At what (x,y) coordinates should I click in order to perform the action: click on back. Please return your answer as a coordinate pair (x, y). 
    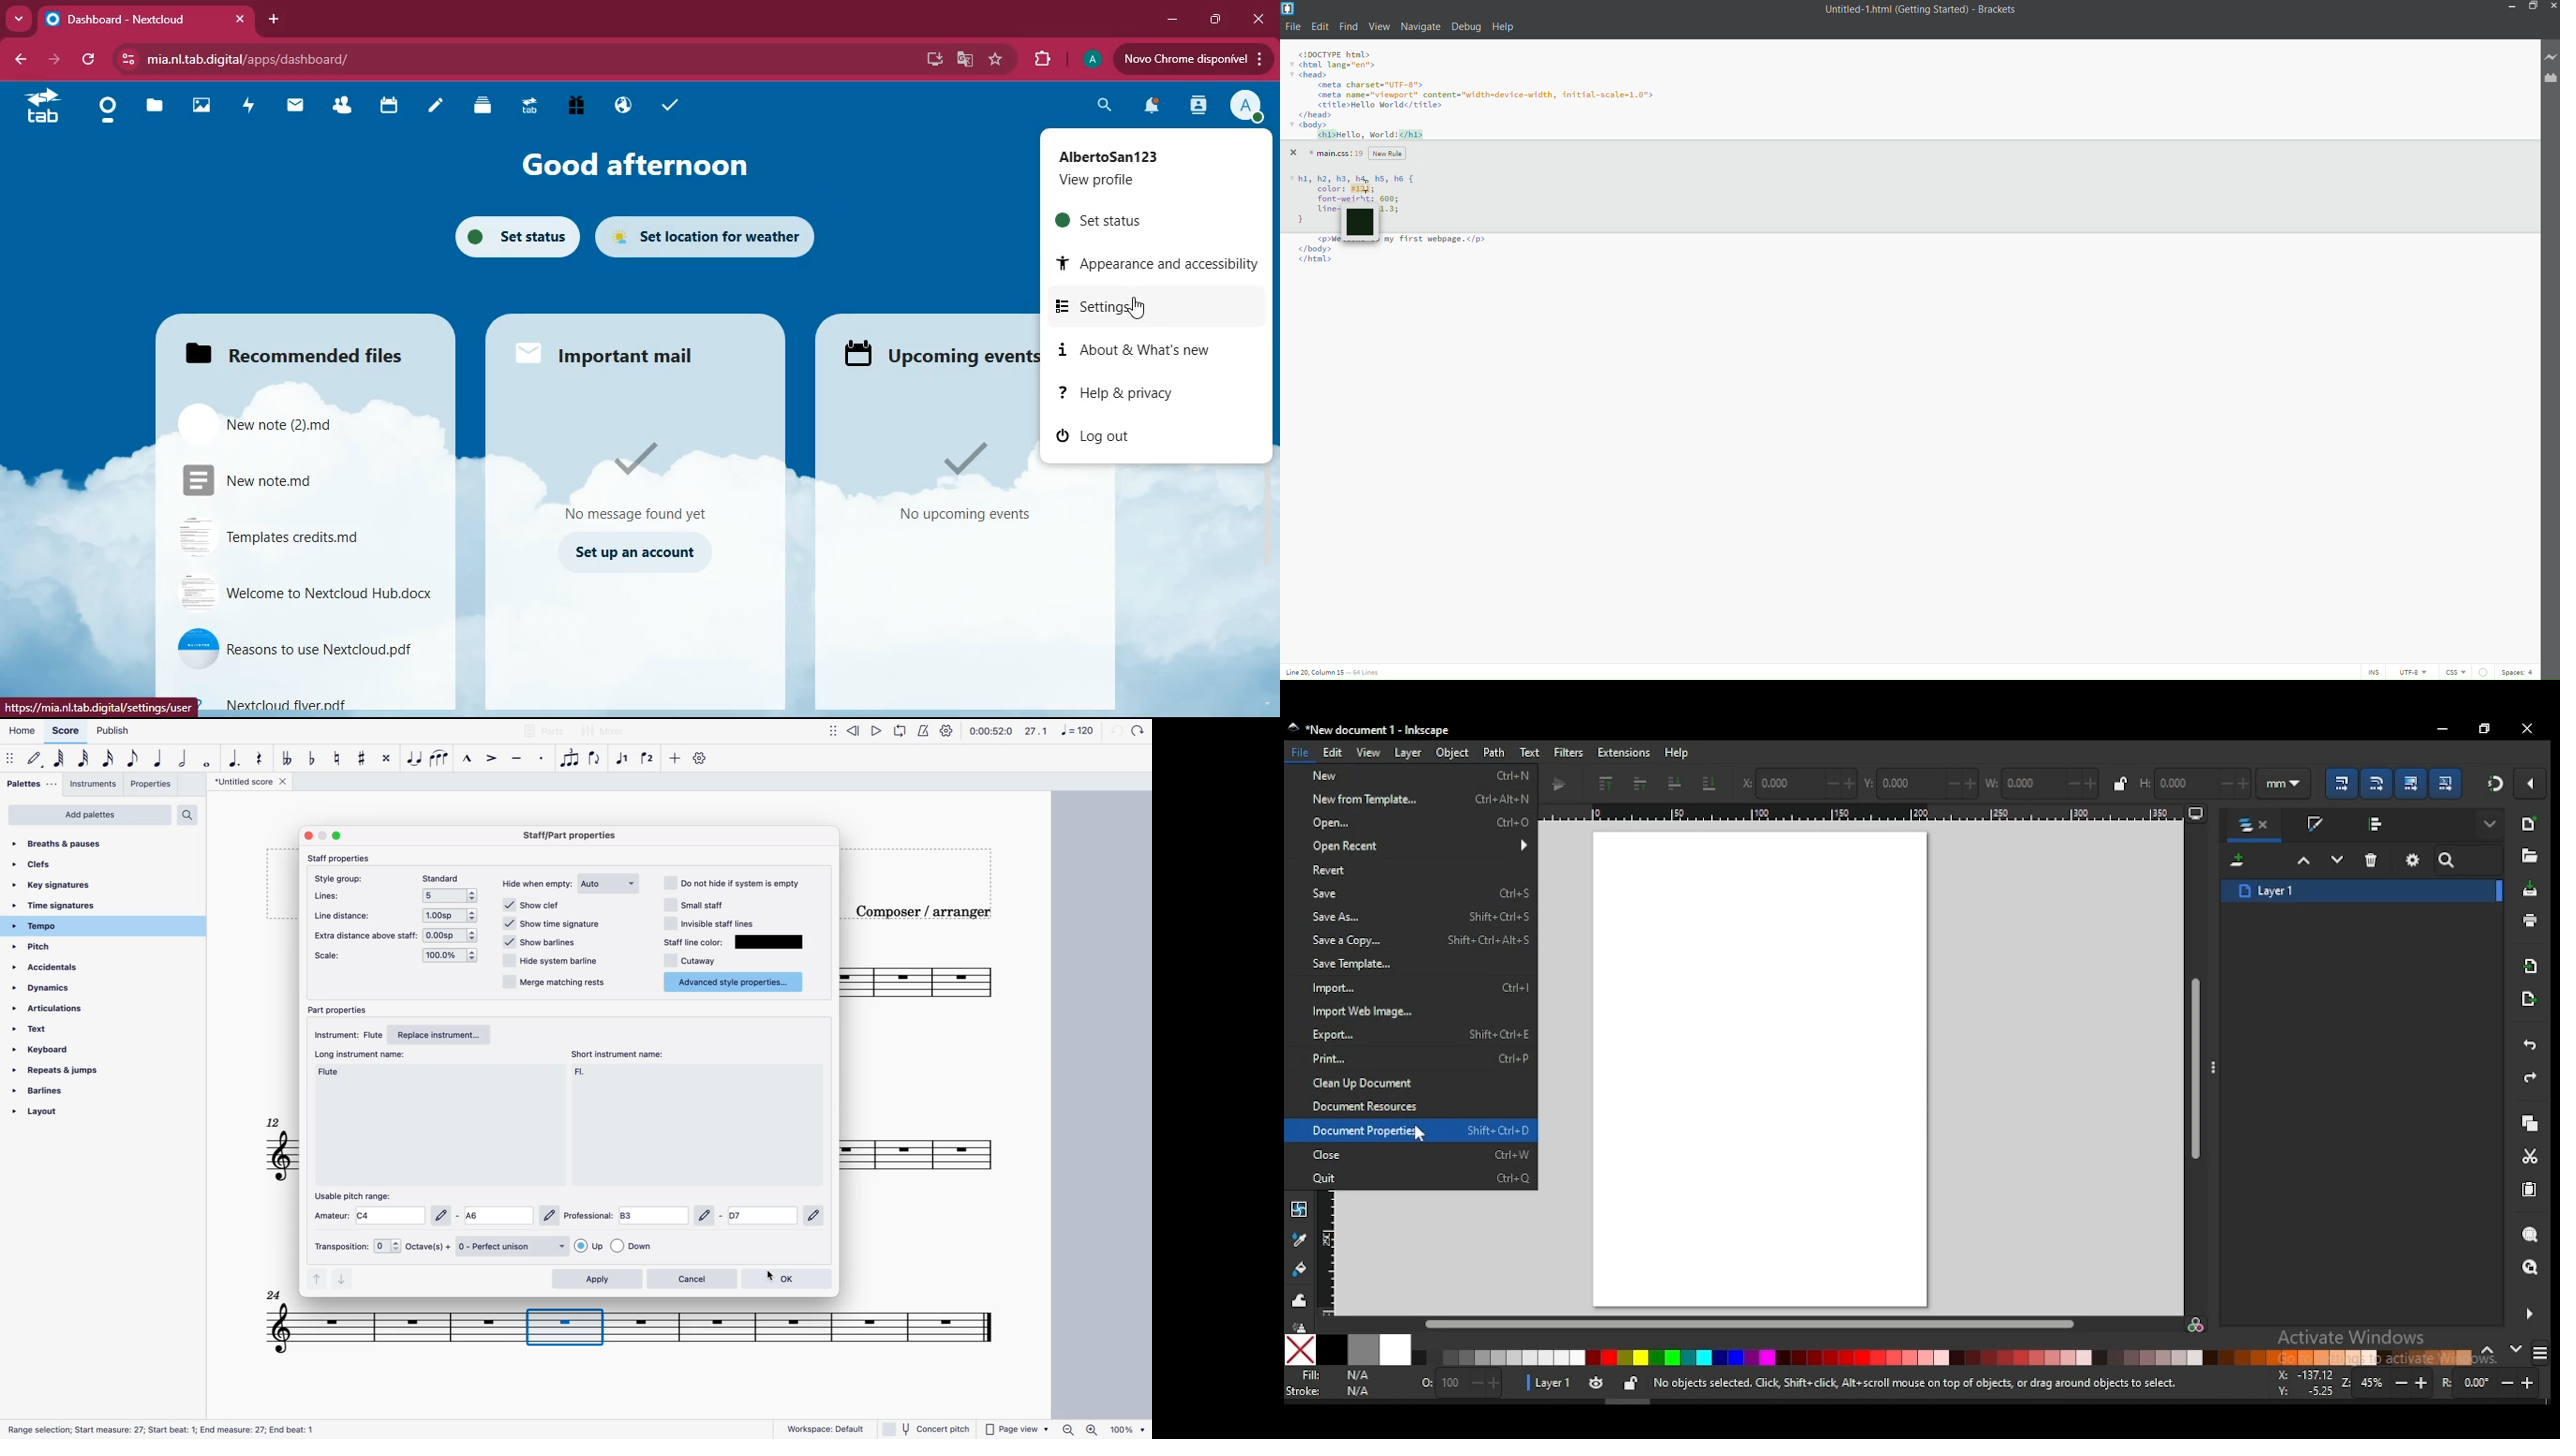
    Looking at the image, I should click on (20, 61).